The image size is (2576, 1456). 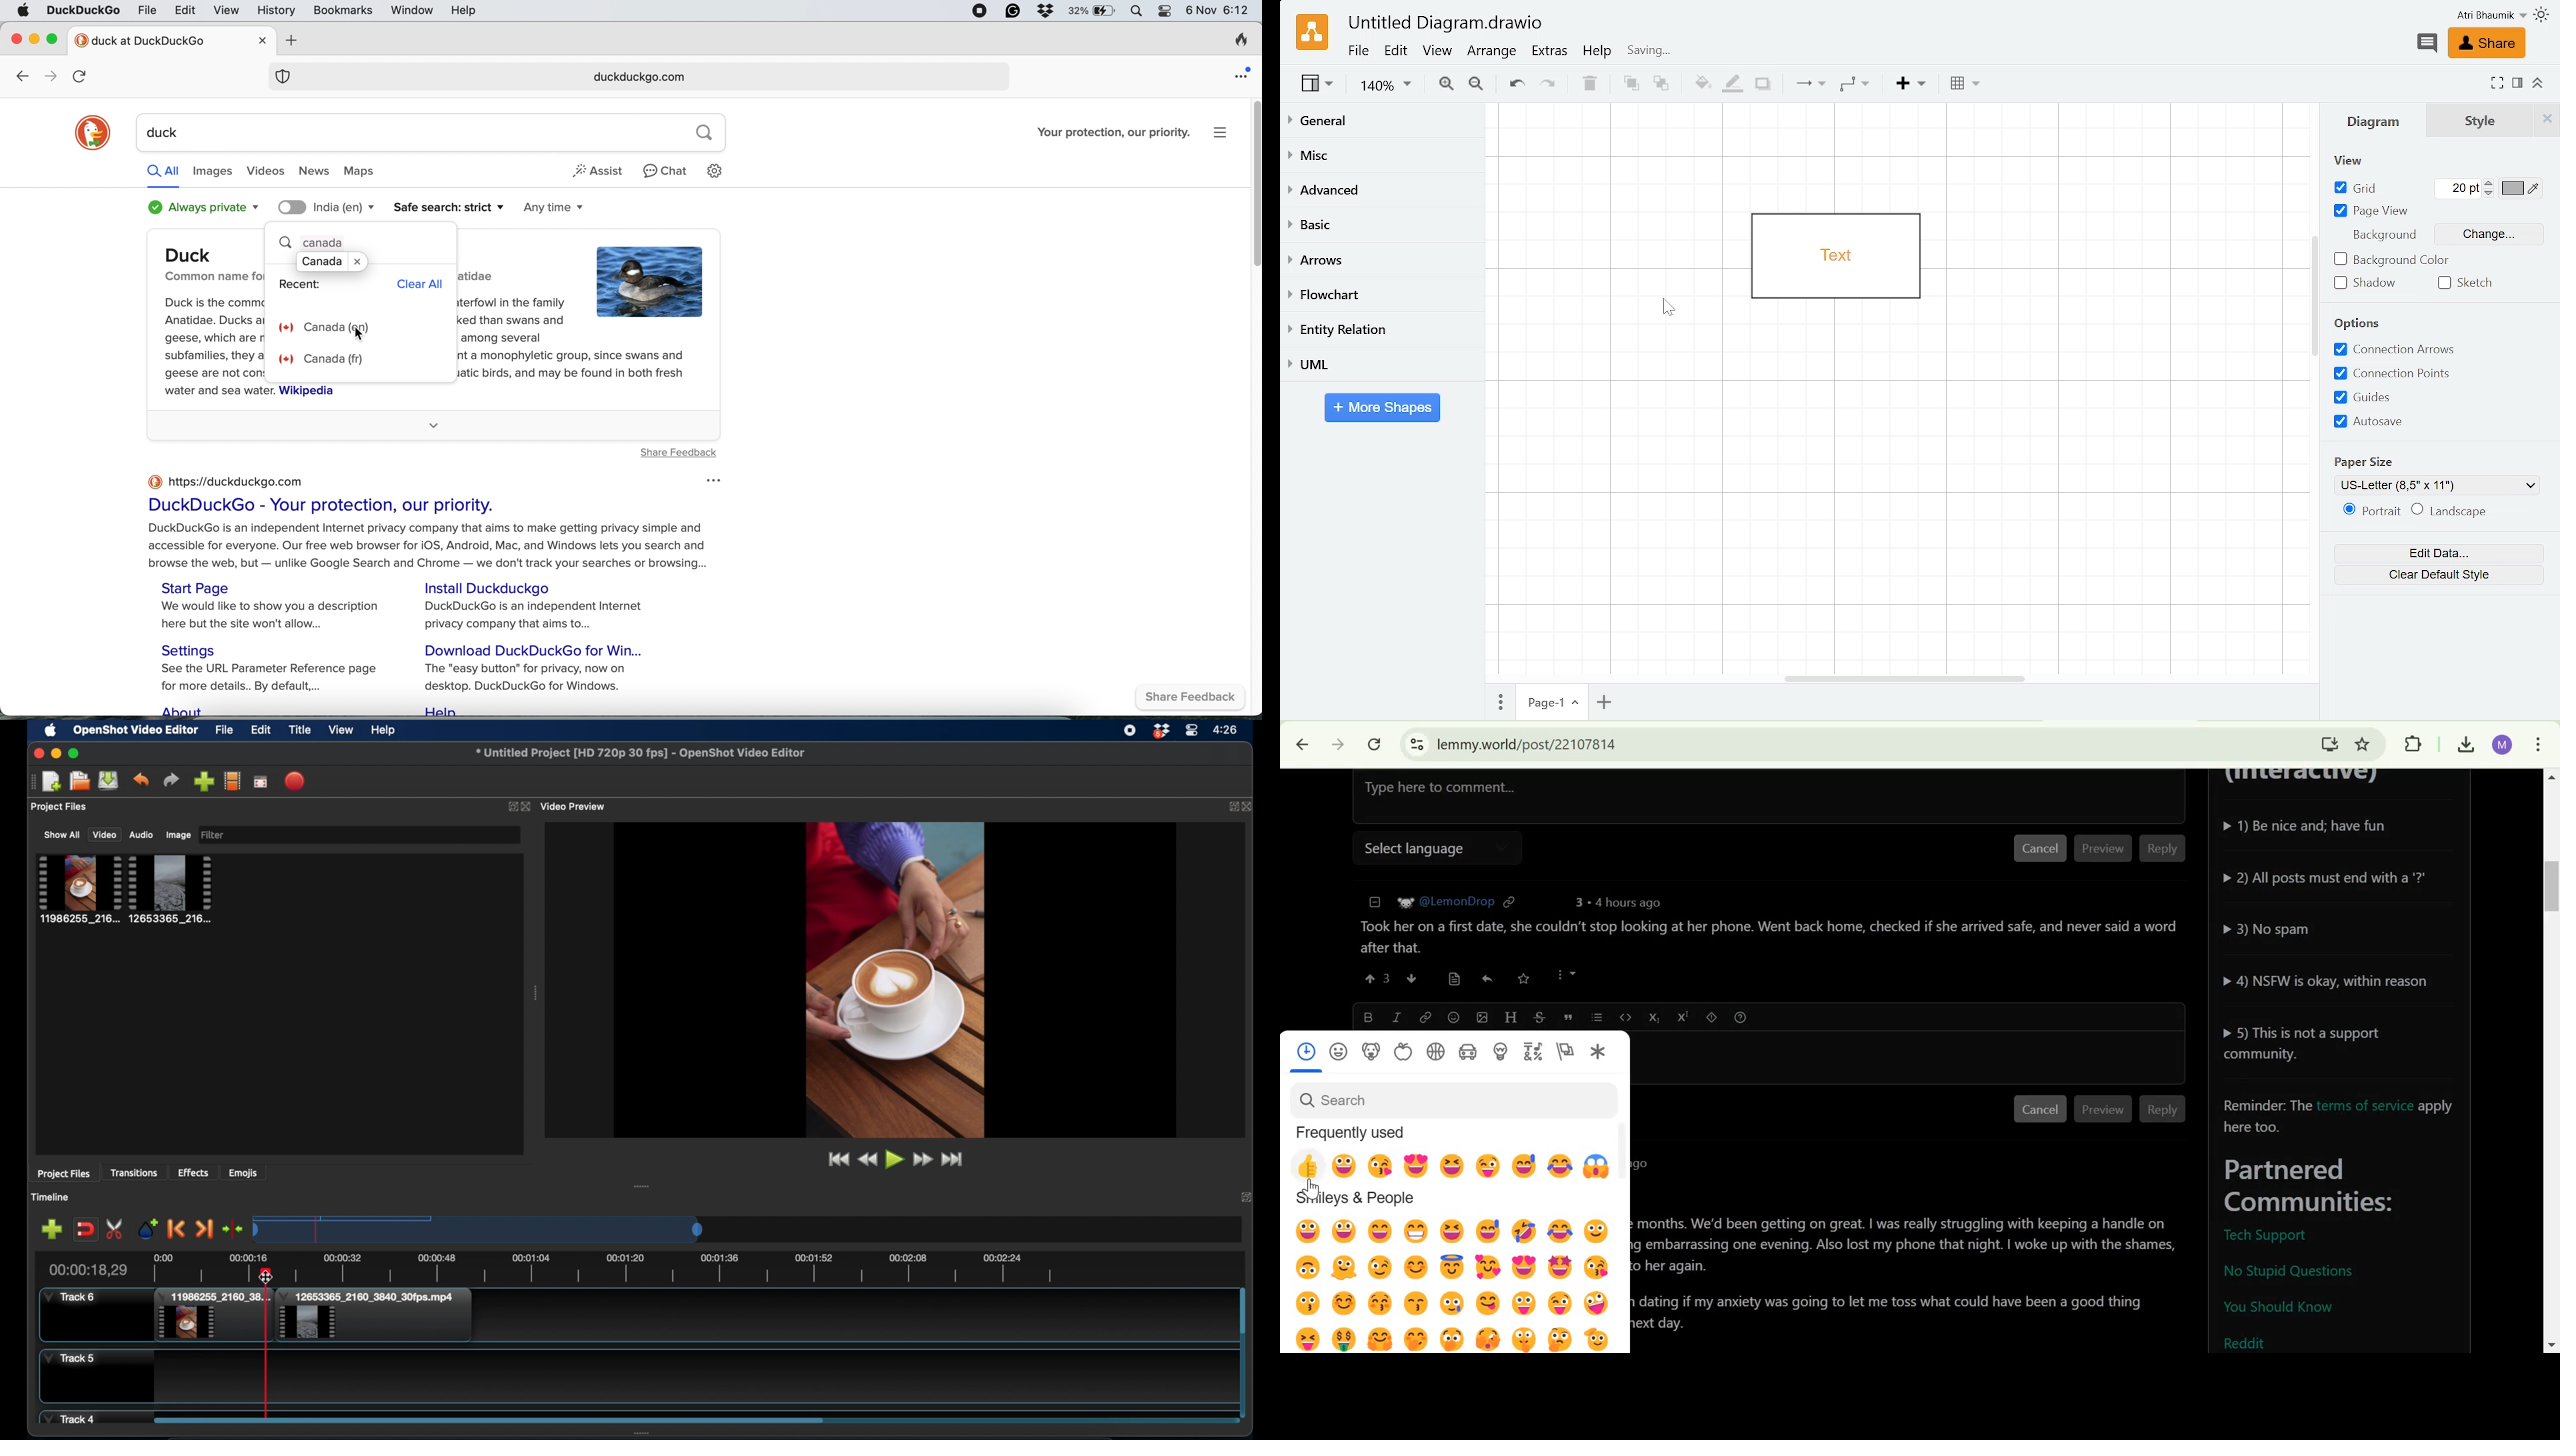 I want to click on Current window, so click(x=1444, y=24).